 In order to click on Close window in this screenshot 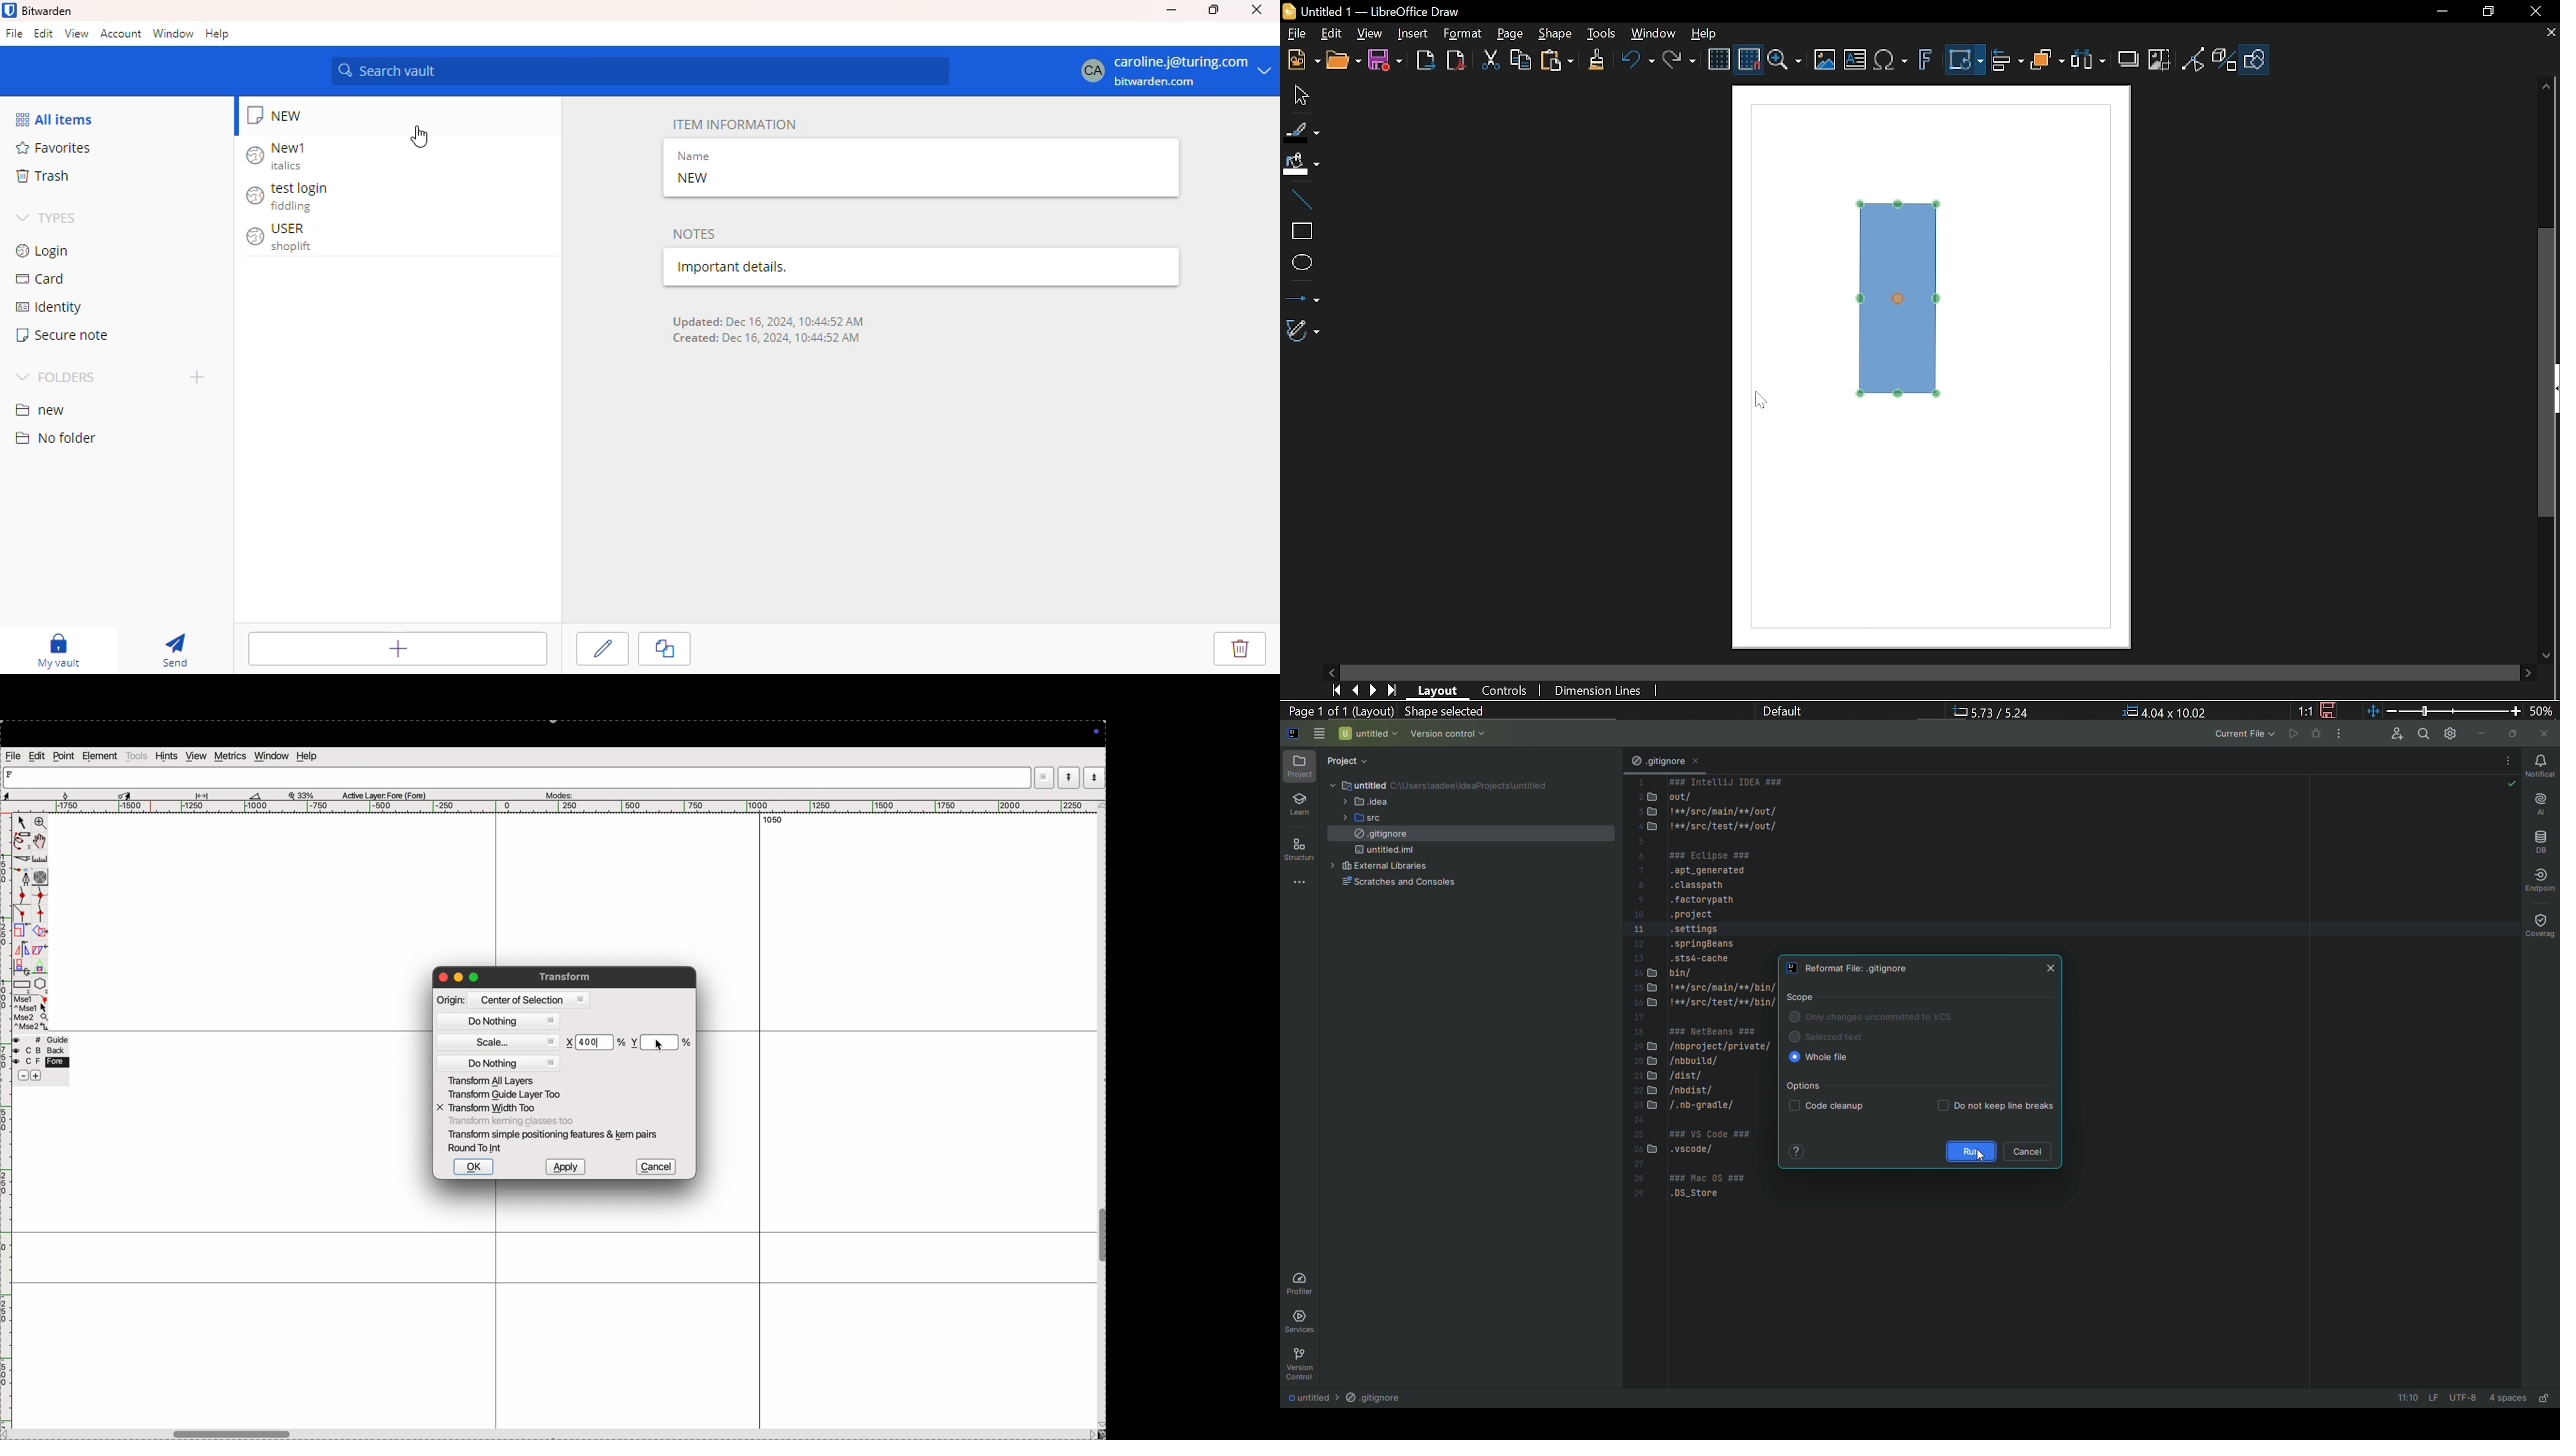, I will do `click(2534, 11)`.